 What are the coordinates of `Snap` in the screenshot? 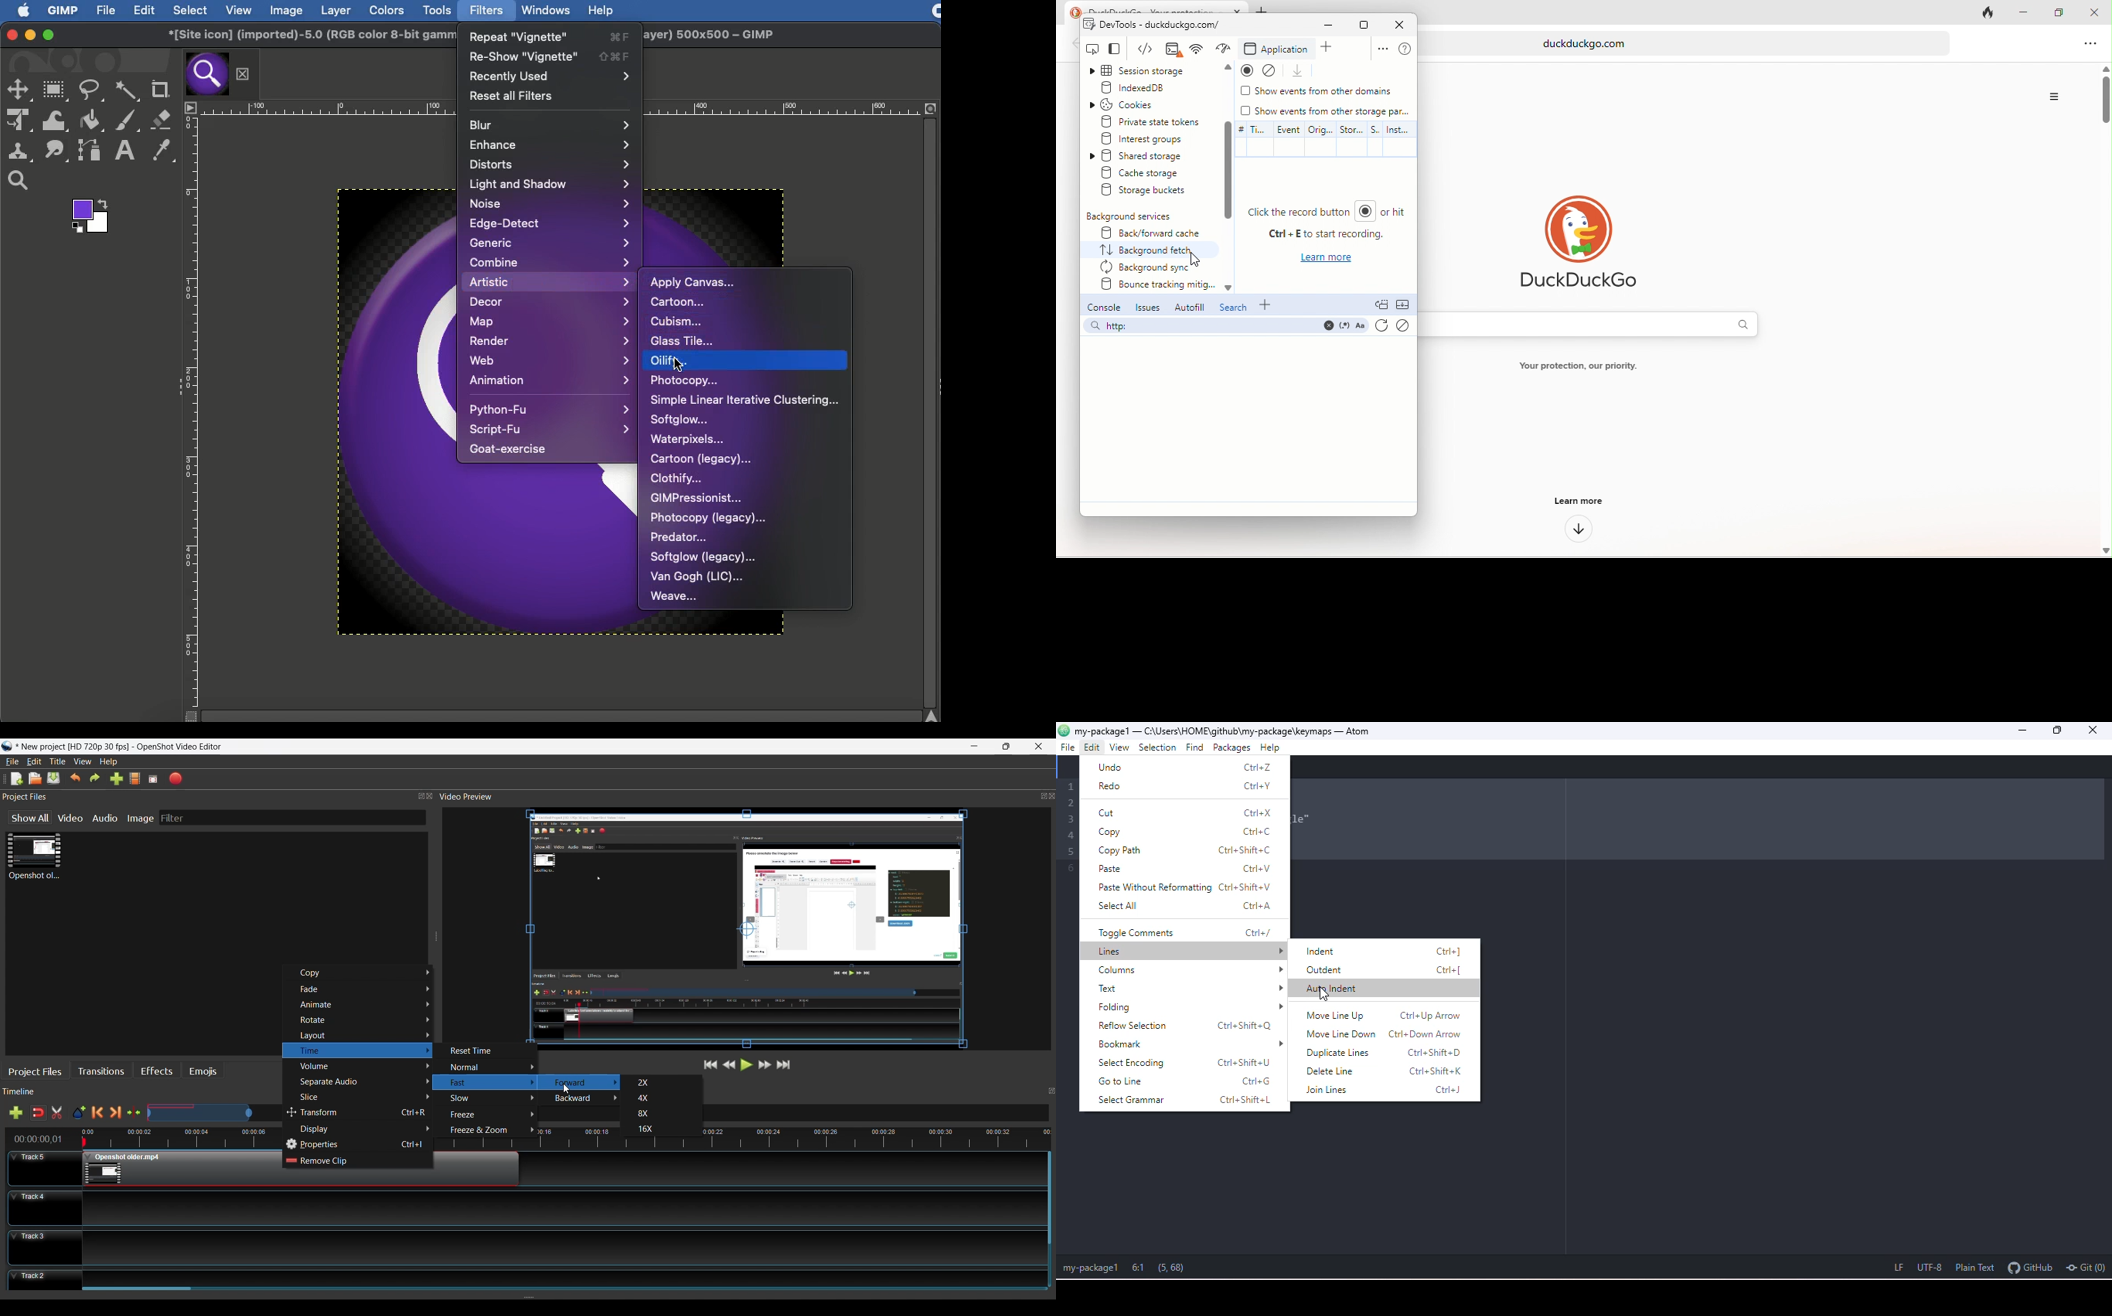 It's located at (38, 1113).